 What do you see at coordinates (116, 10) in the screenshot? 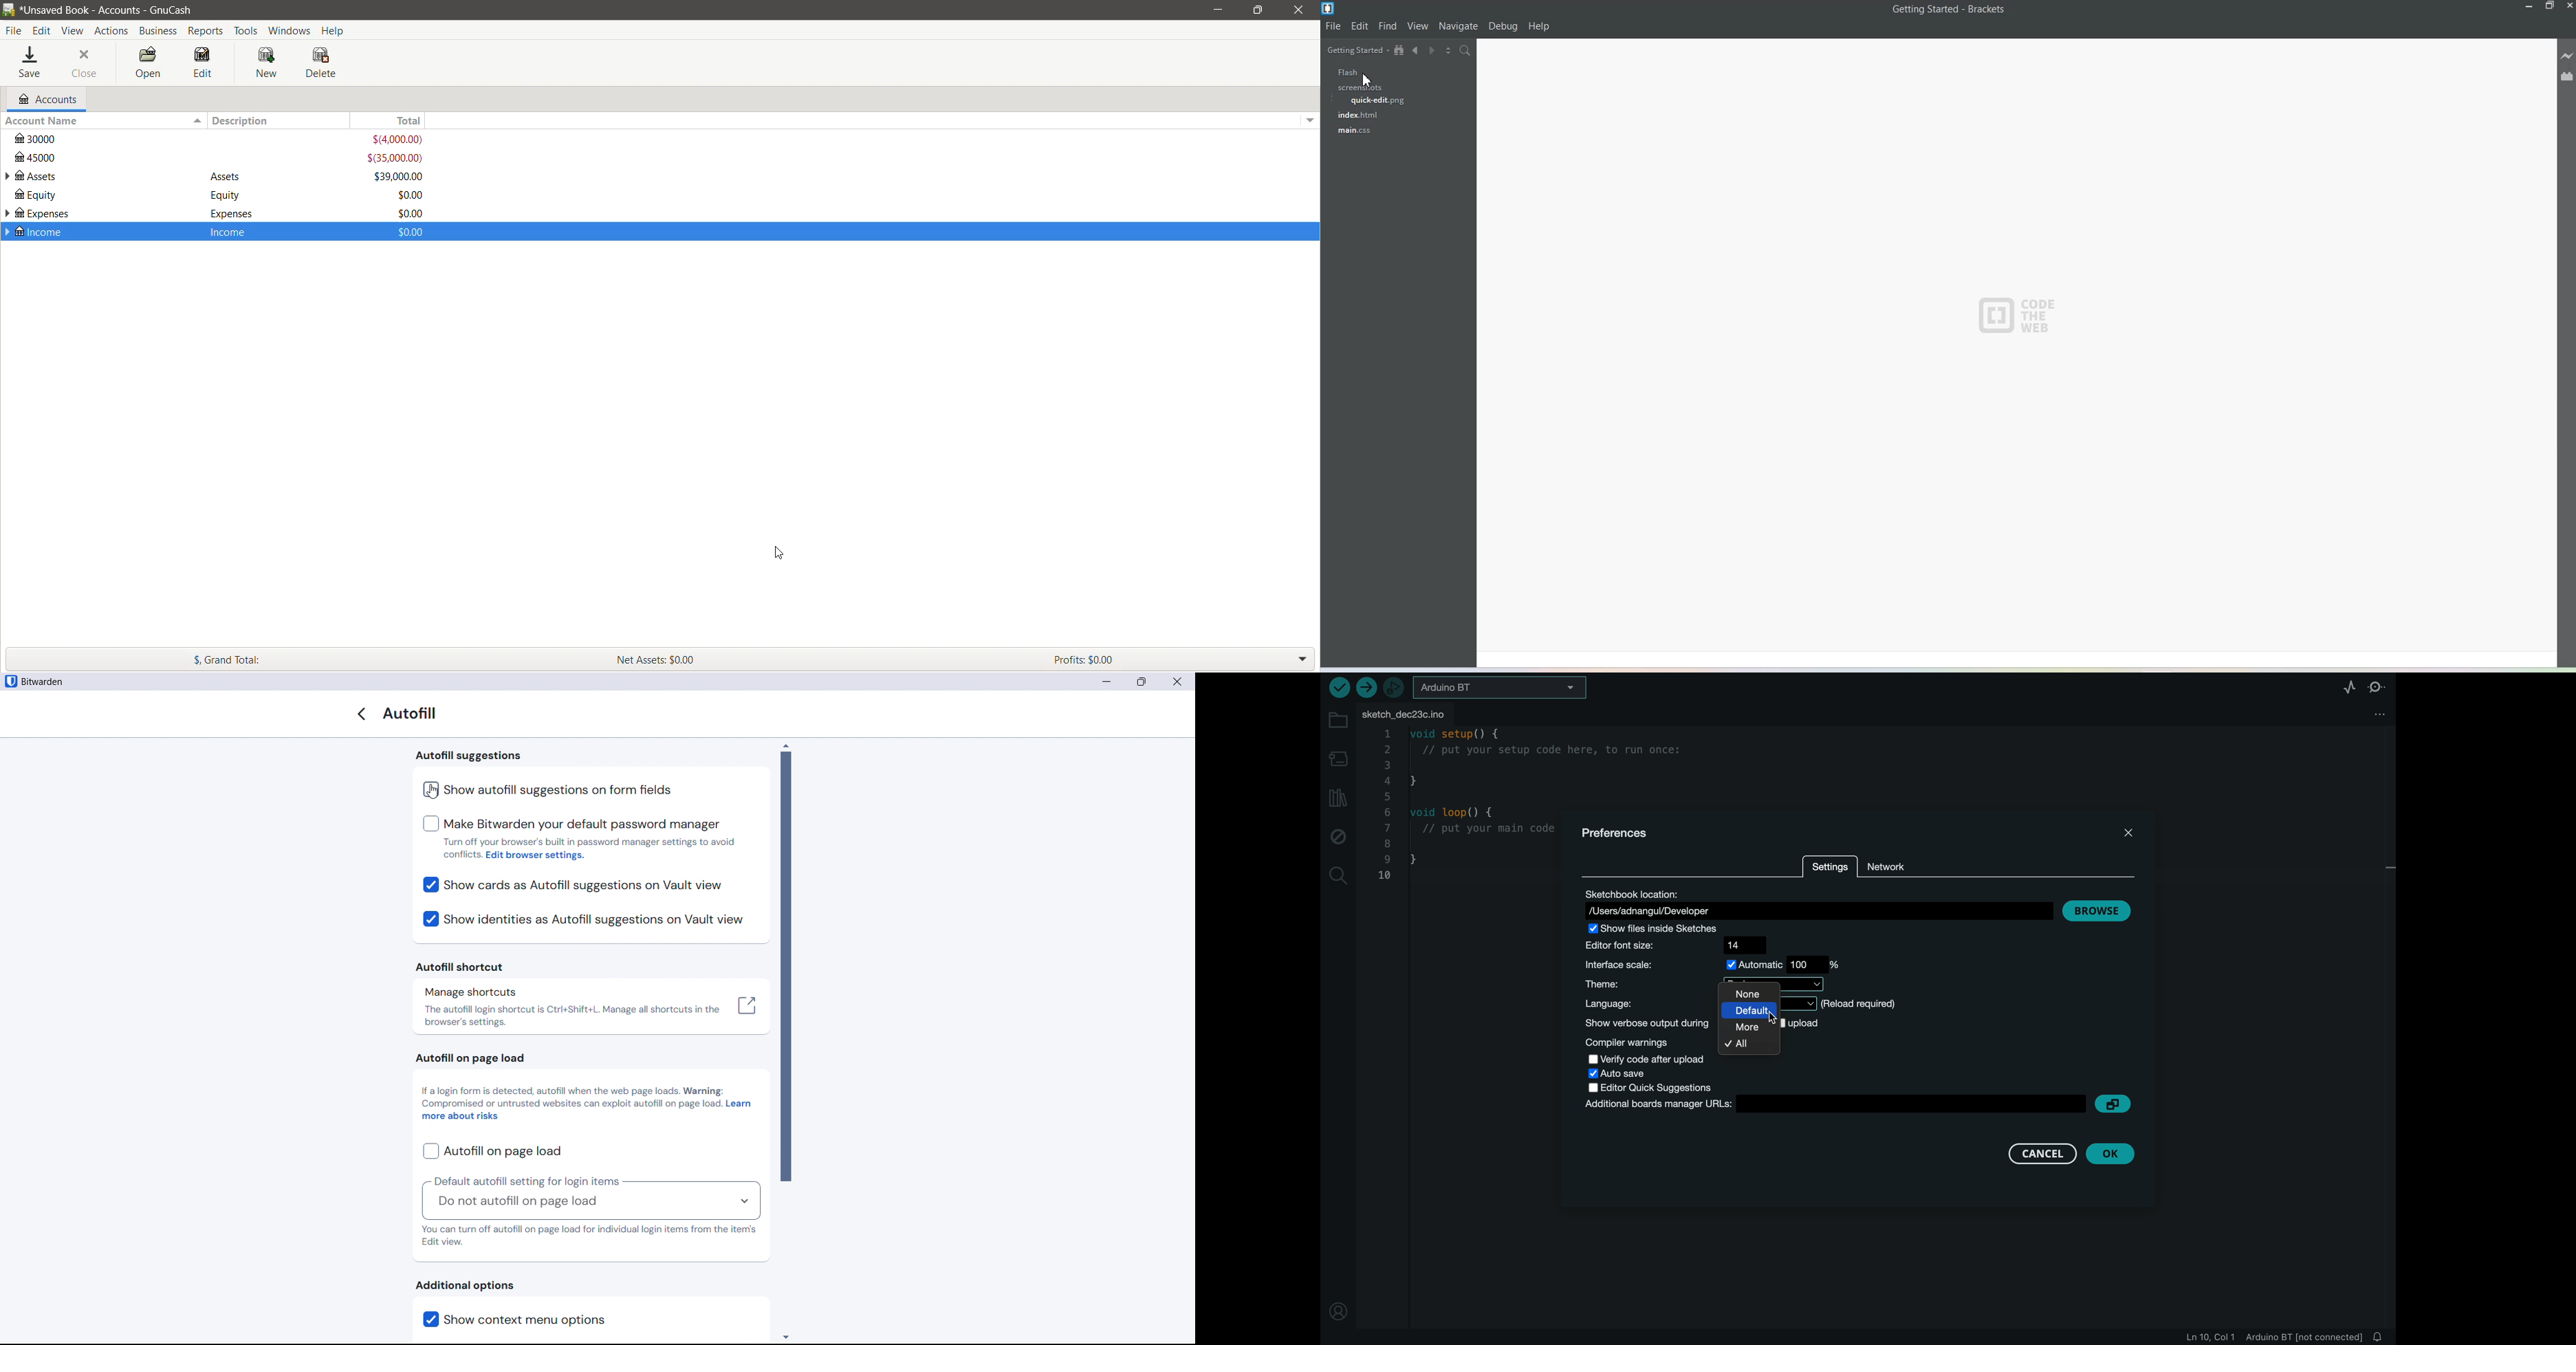
I see `Current Book Name - Accounts - Application Name` at bounding box center [116, 10].